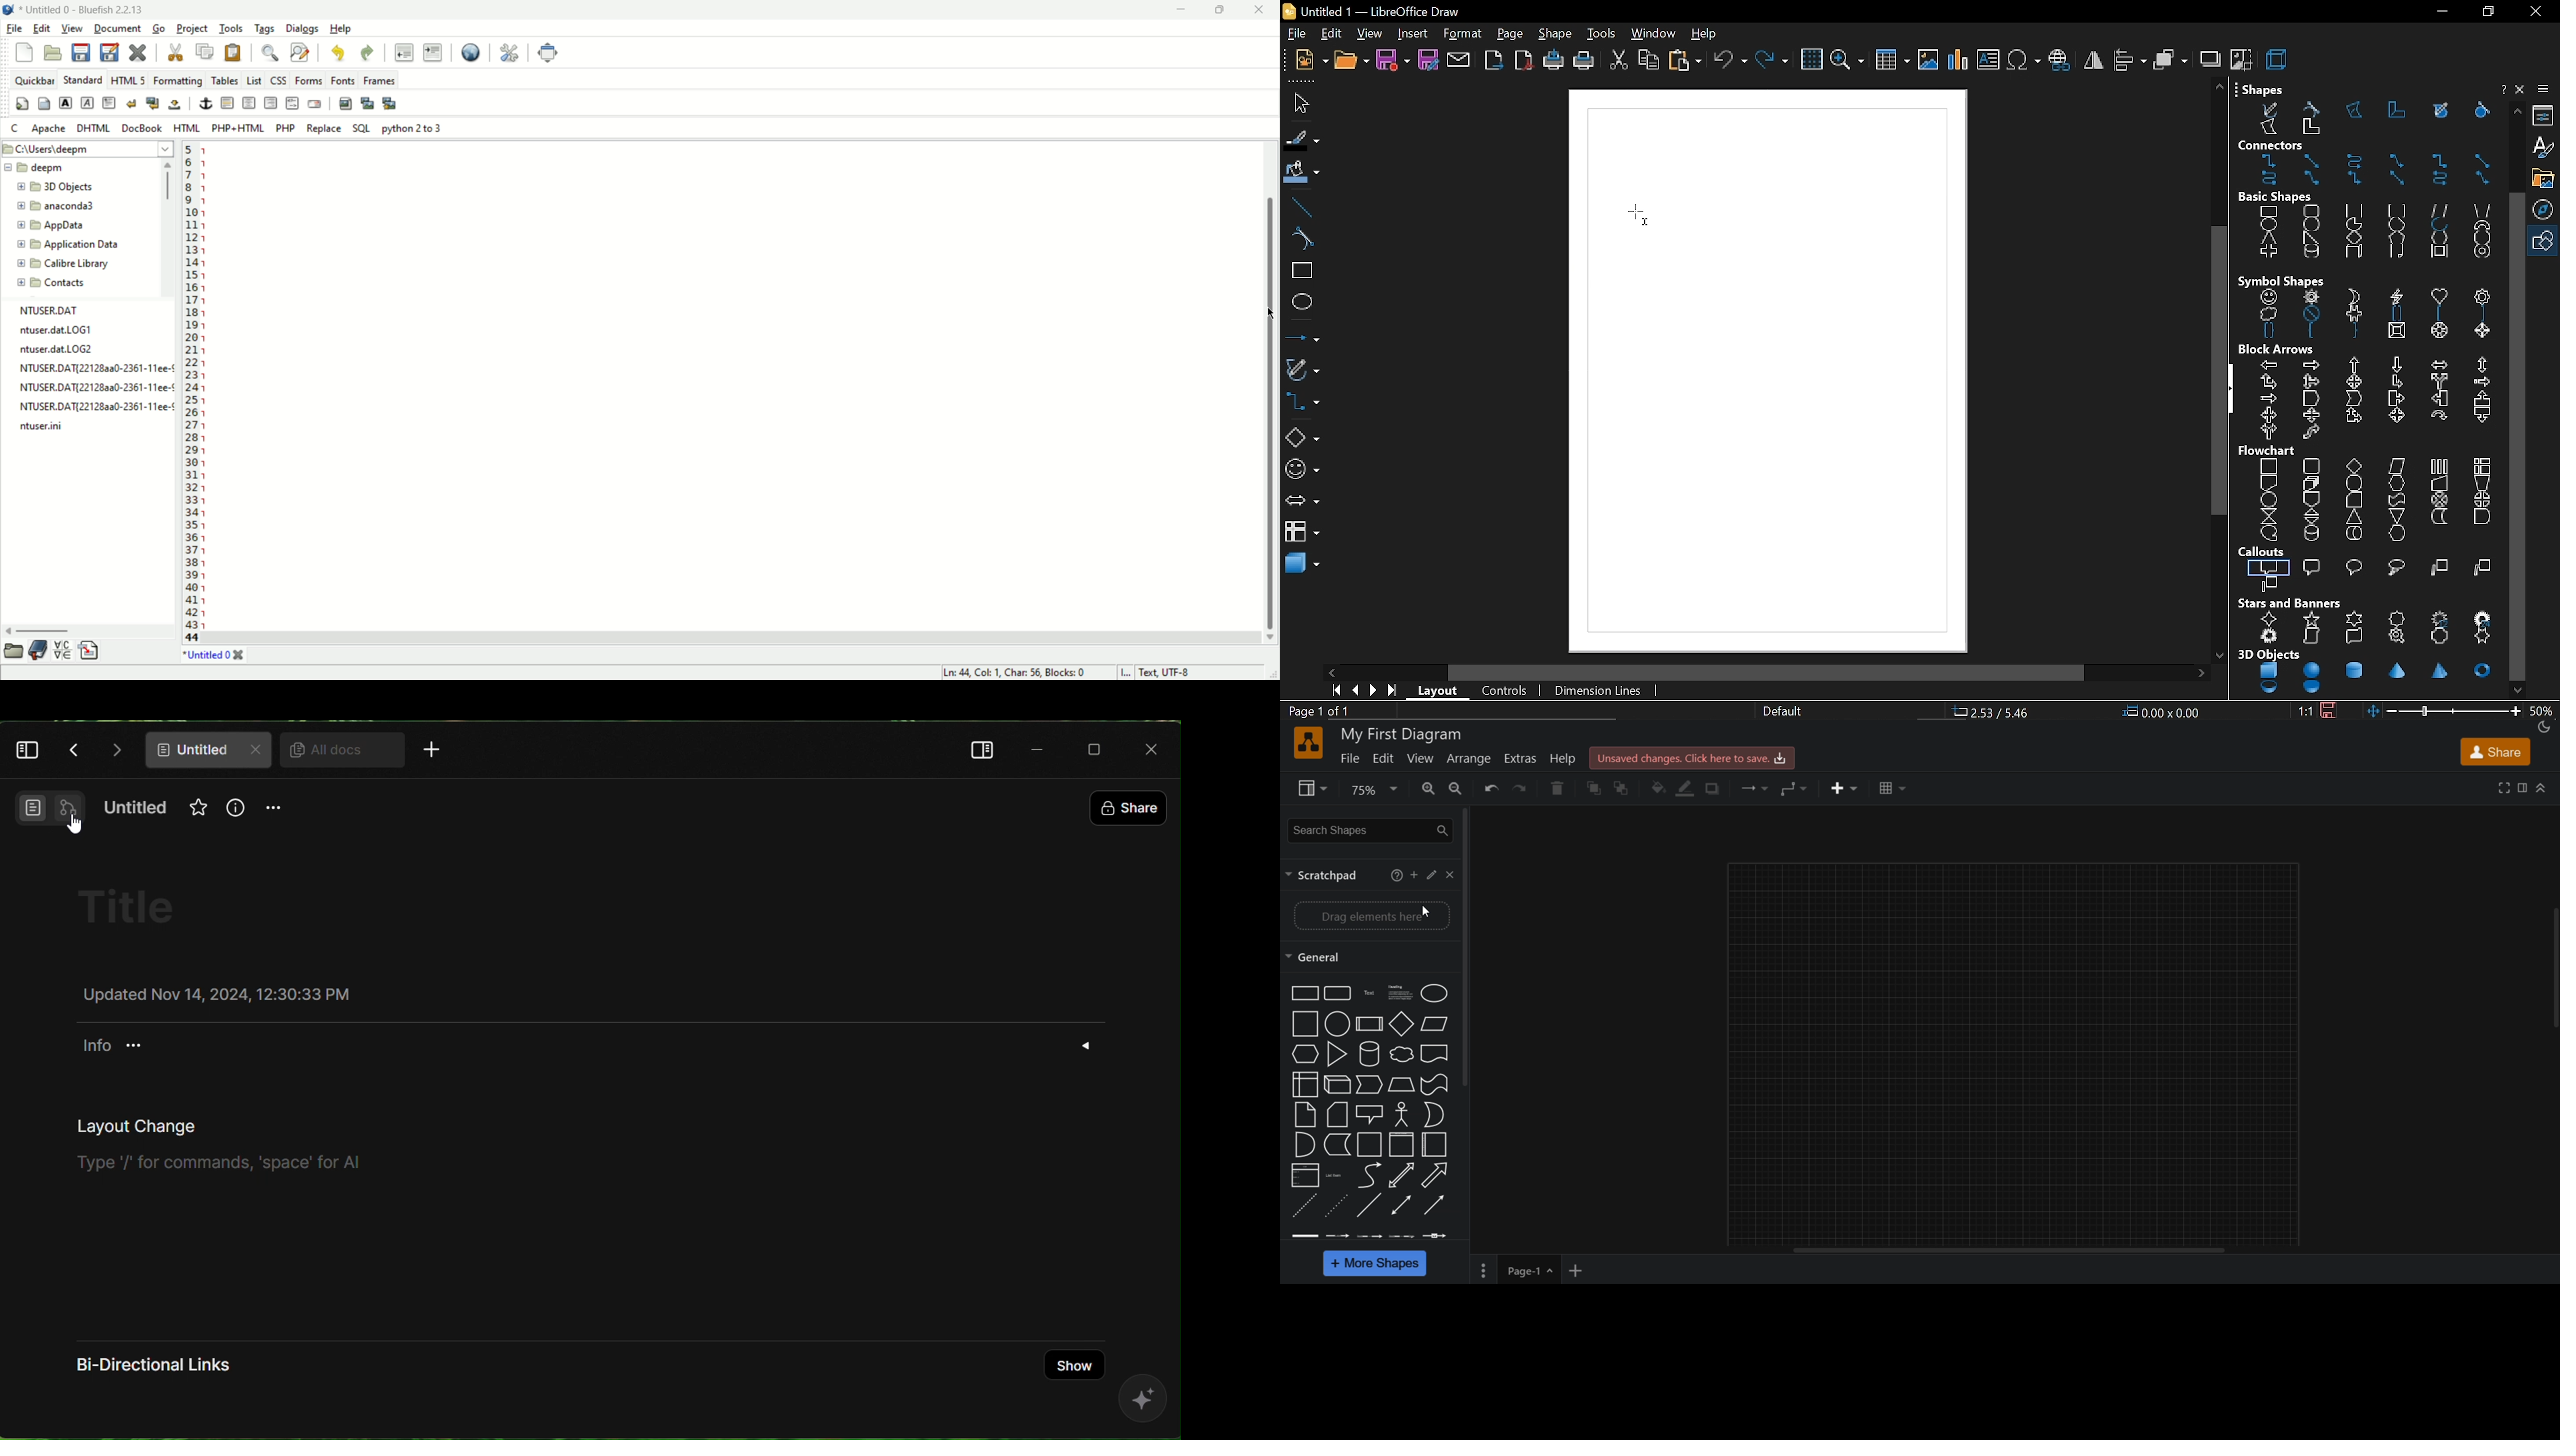  I want to click on up and right arrow, so click(2269, 381).